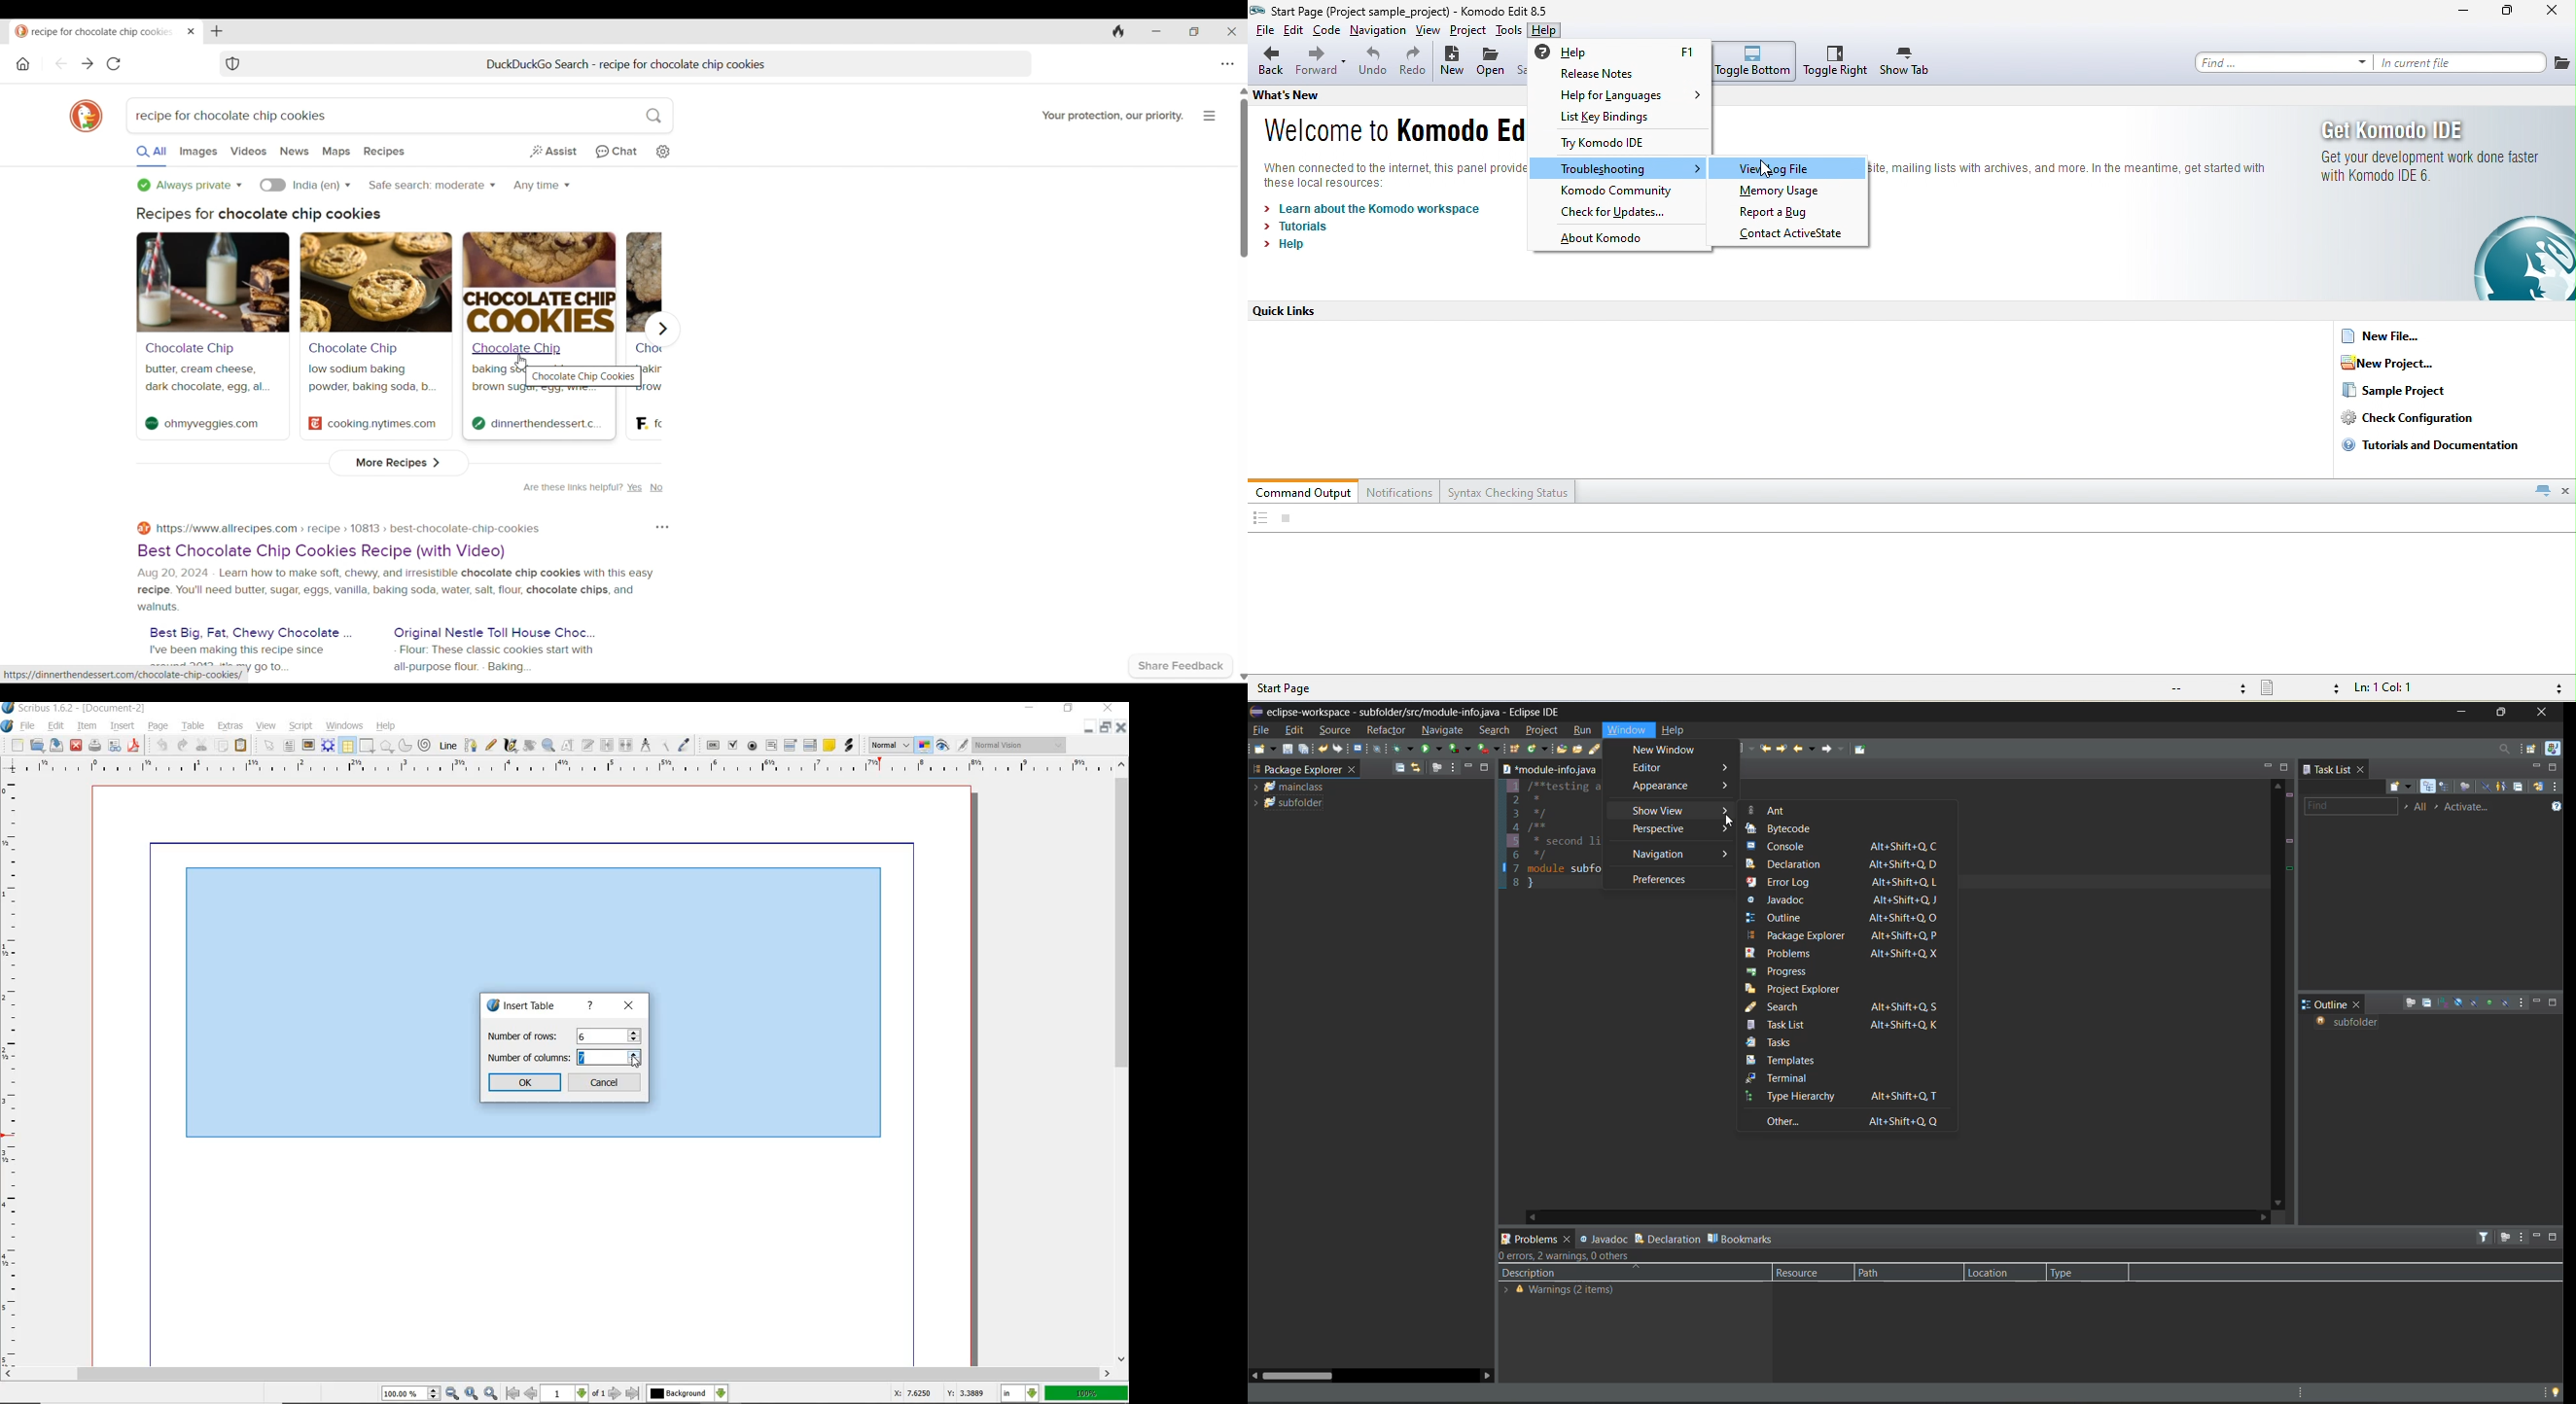 The width and height of the screenshot is (2576, 1428). Describe the element at coordinates (684, 744) in the screenshot. I see `eye dropper` at that location.